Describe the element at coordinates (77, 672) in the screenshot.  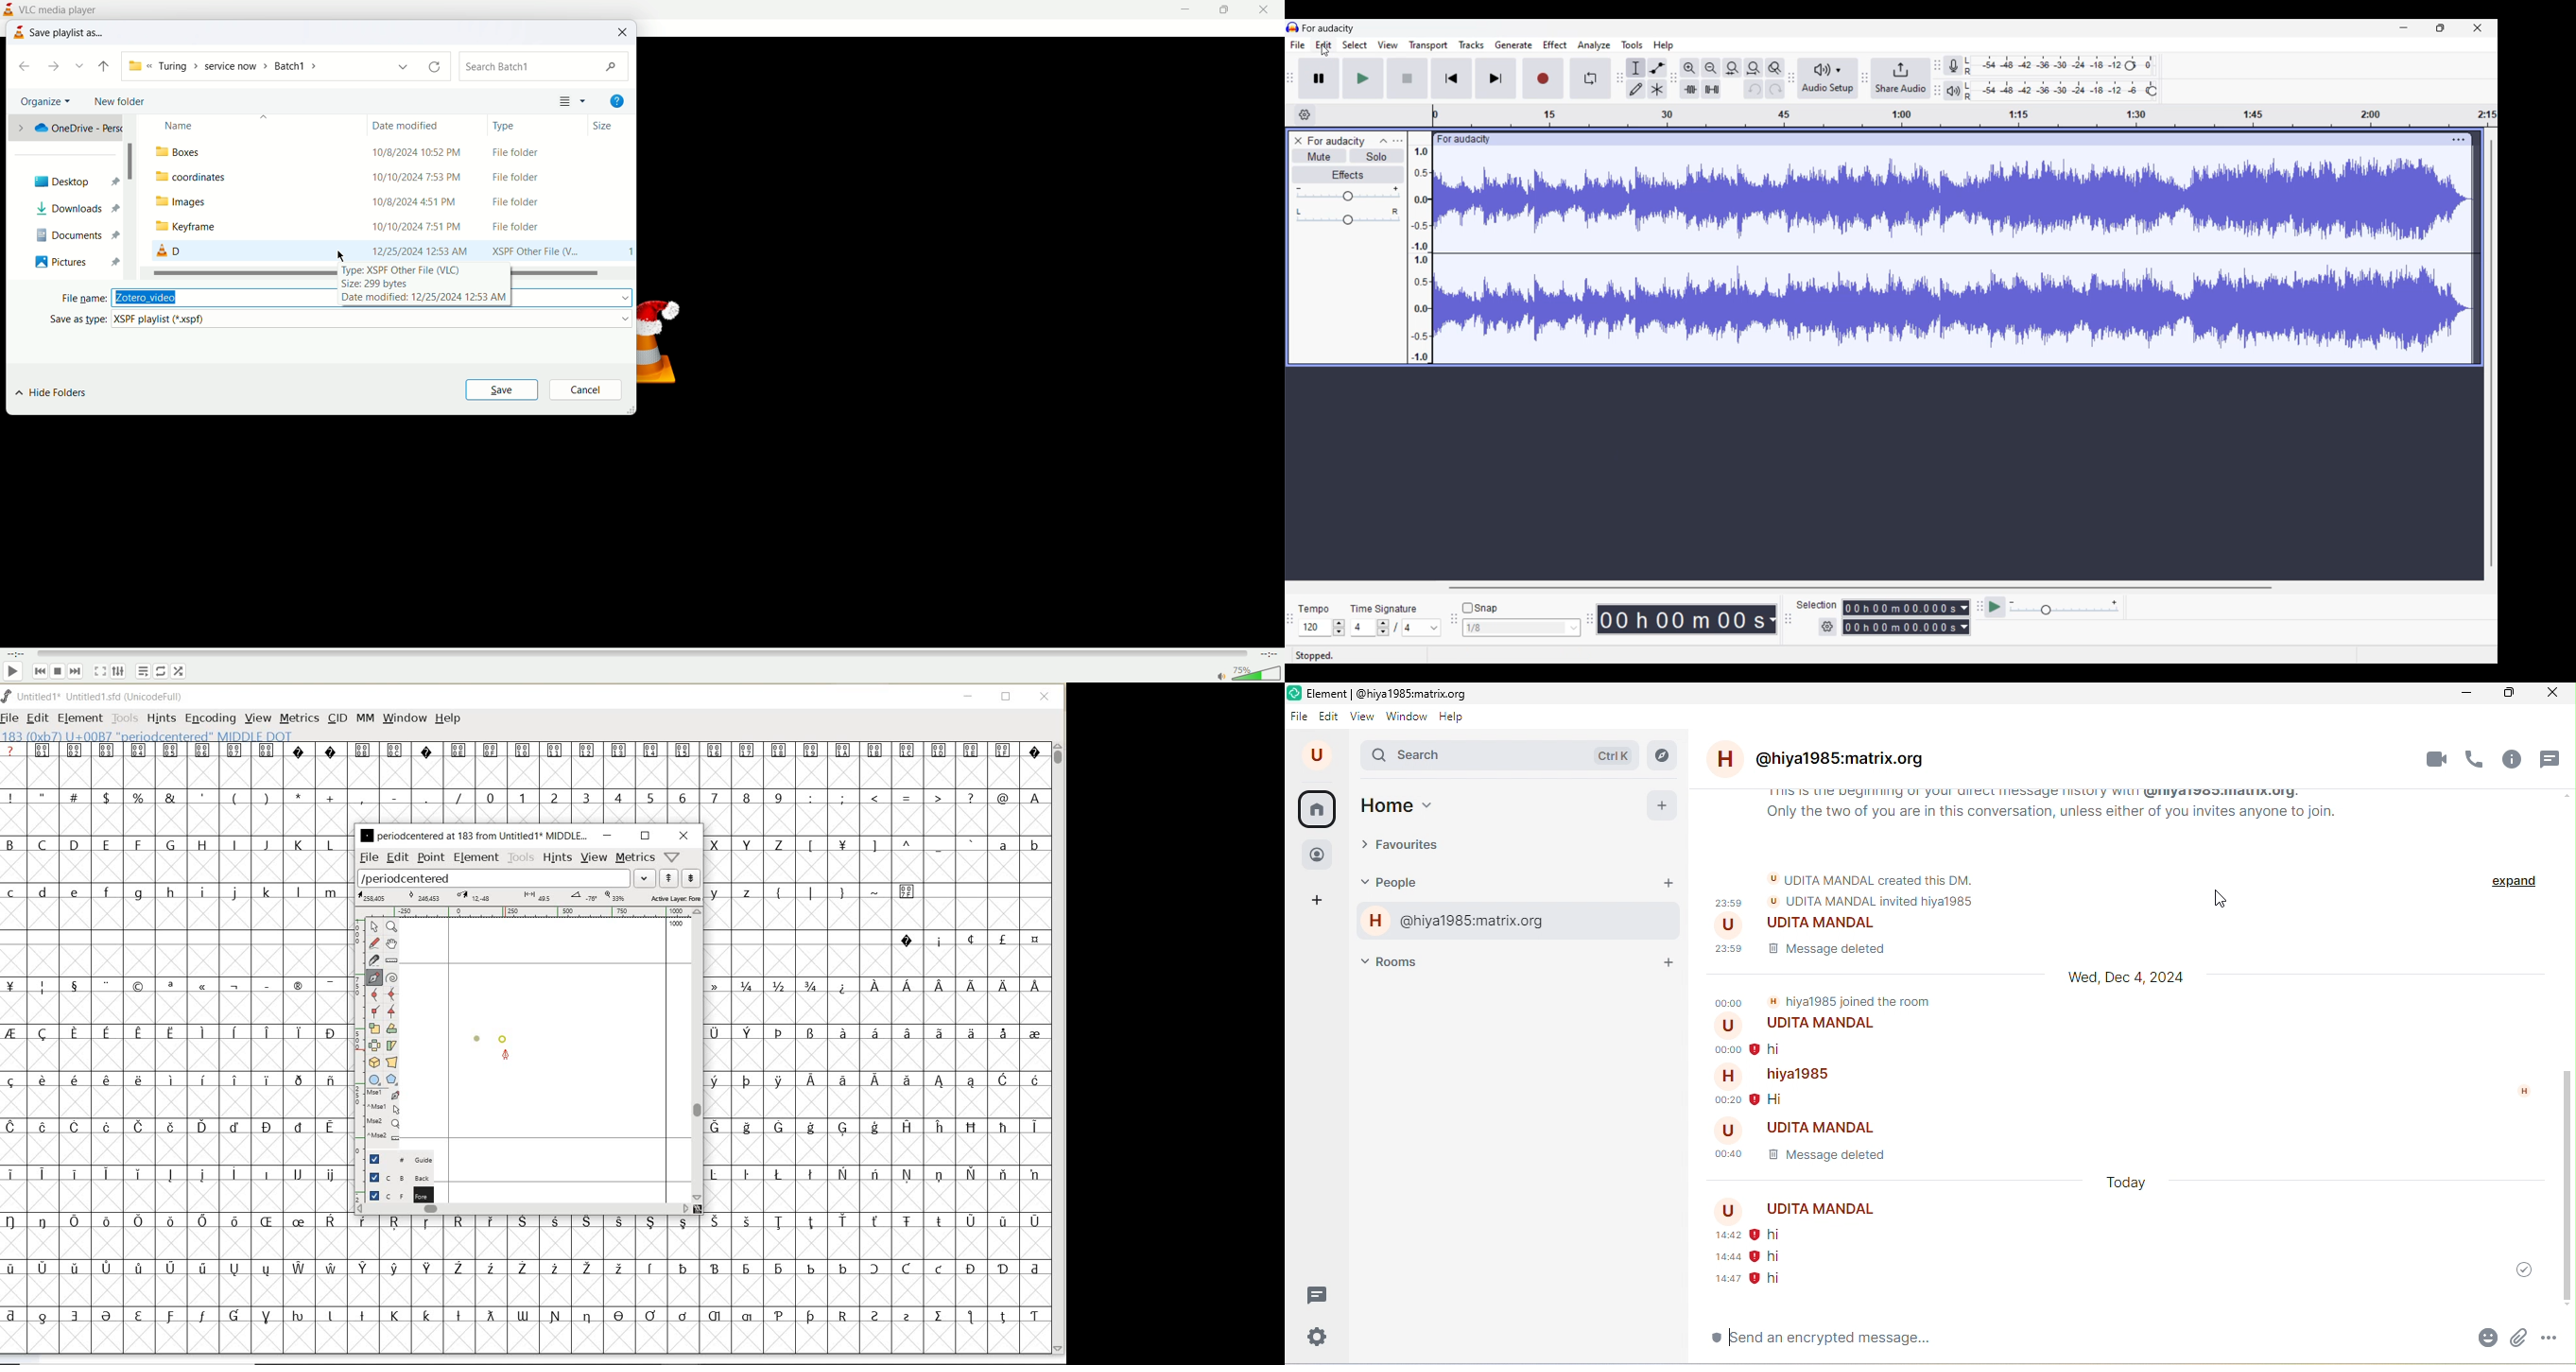
I see `next` at that location.